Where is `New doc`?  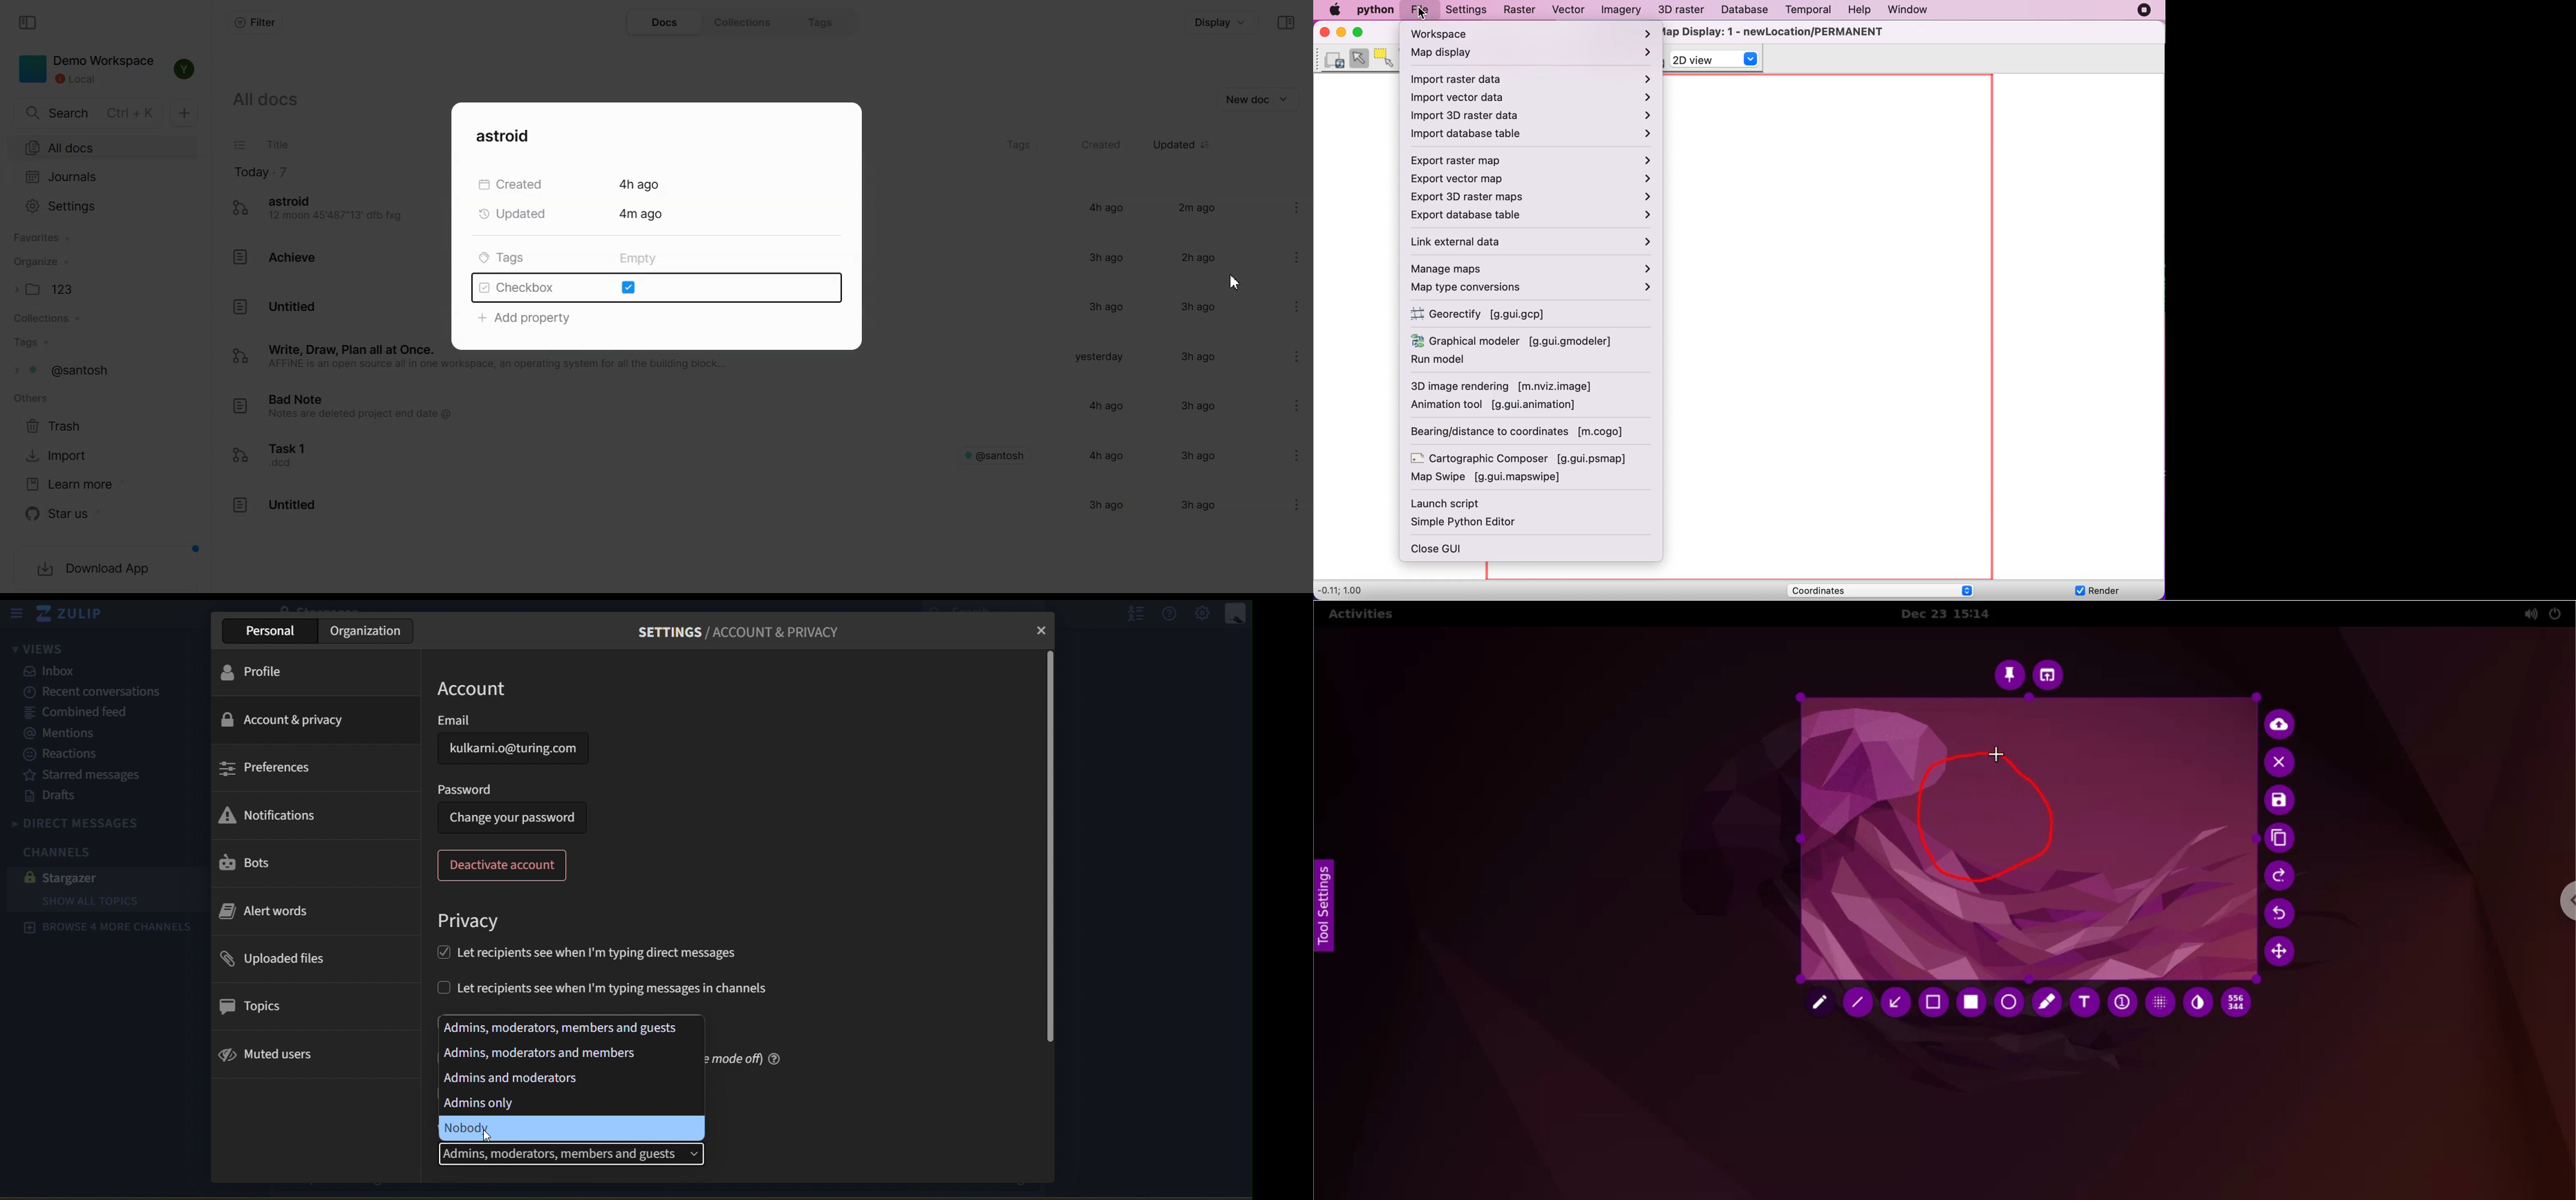
New doc is located at coordinates (185, 112).